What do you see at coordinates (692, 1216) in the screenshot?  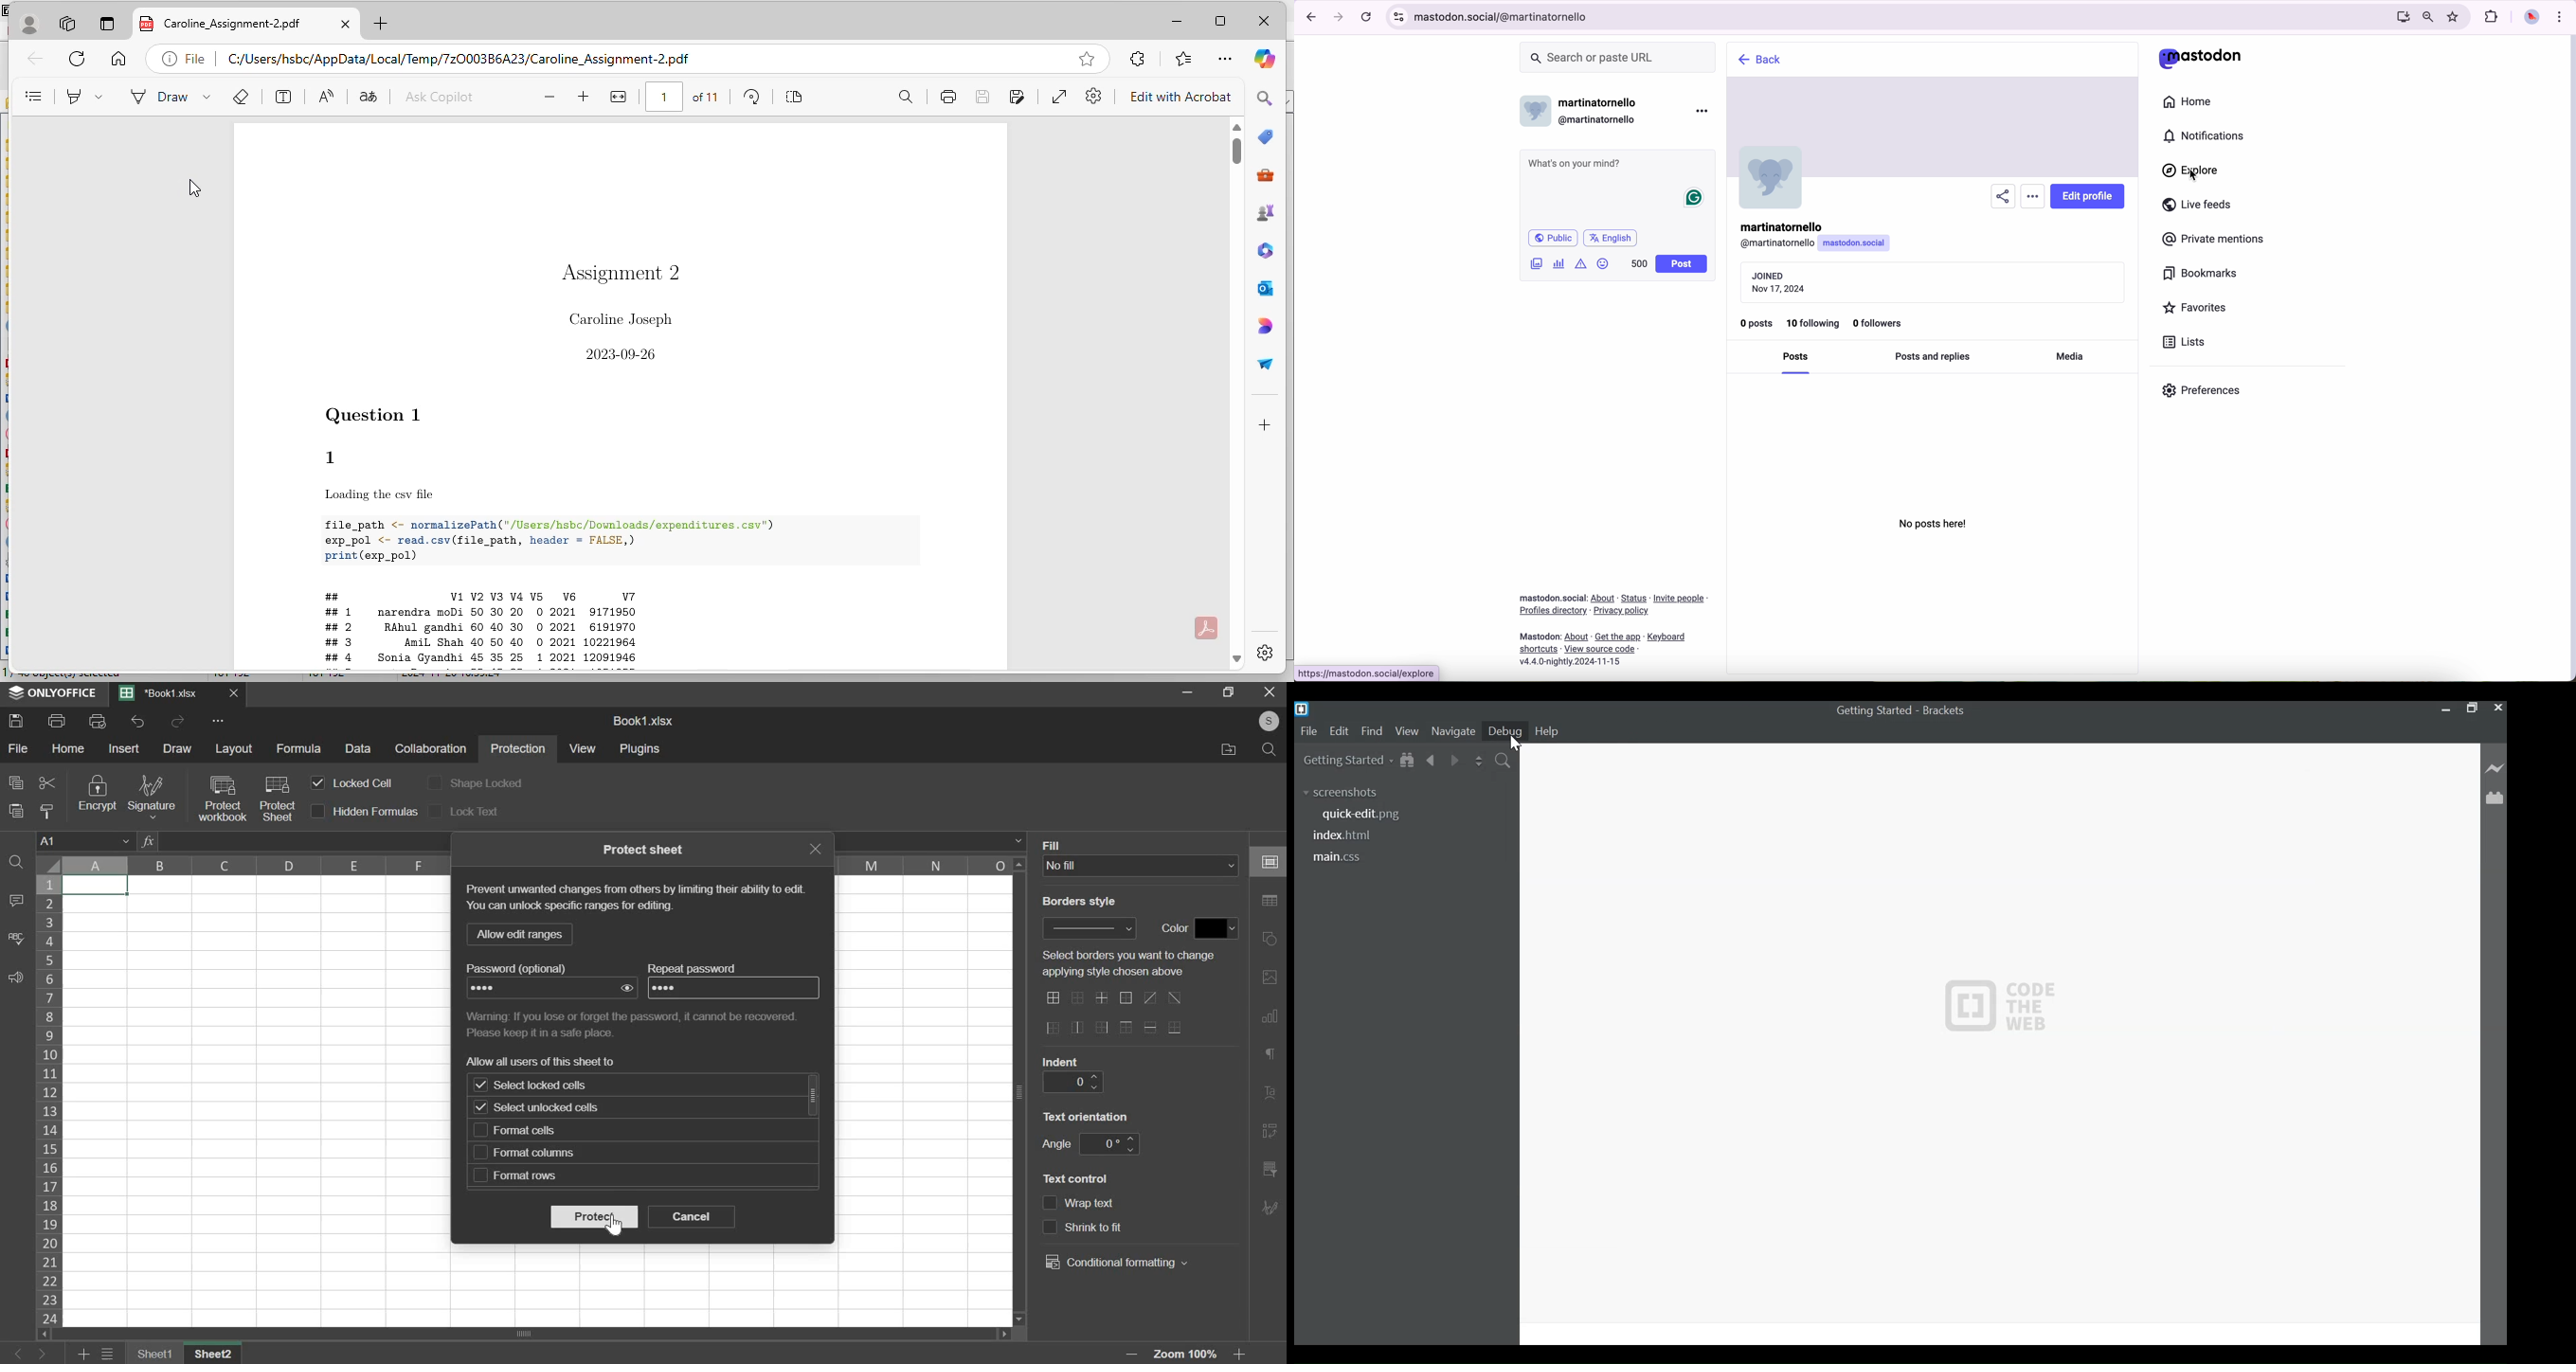 I see `cancel` at bounding box center [692, 1216].